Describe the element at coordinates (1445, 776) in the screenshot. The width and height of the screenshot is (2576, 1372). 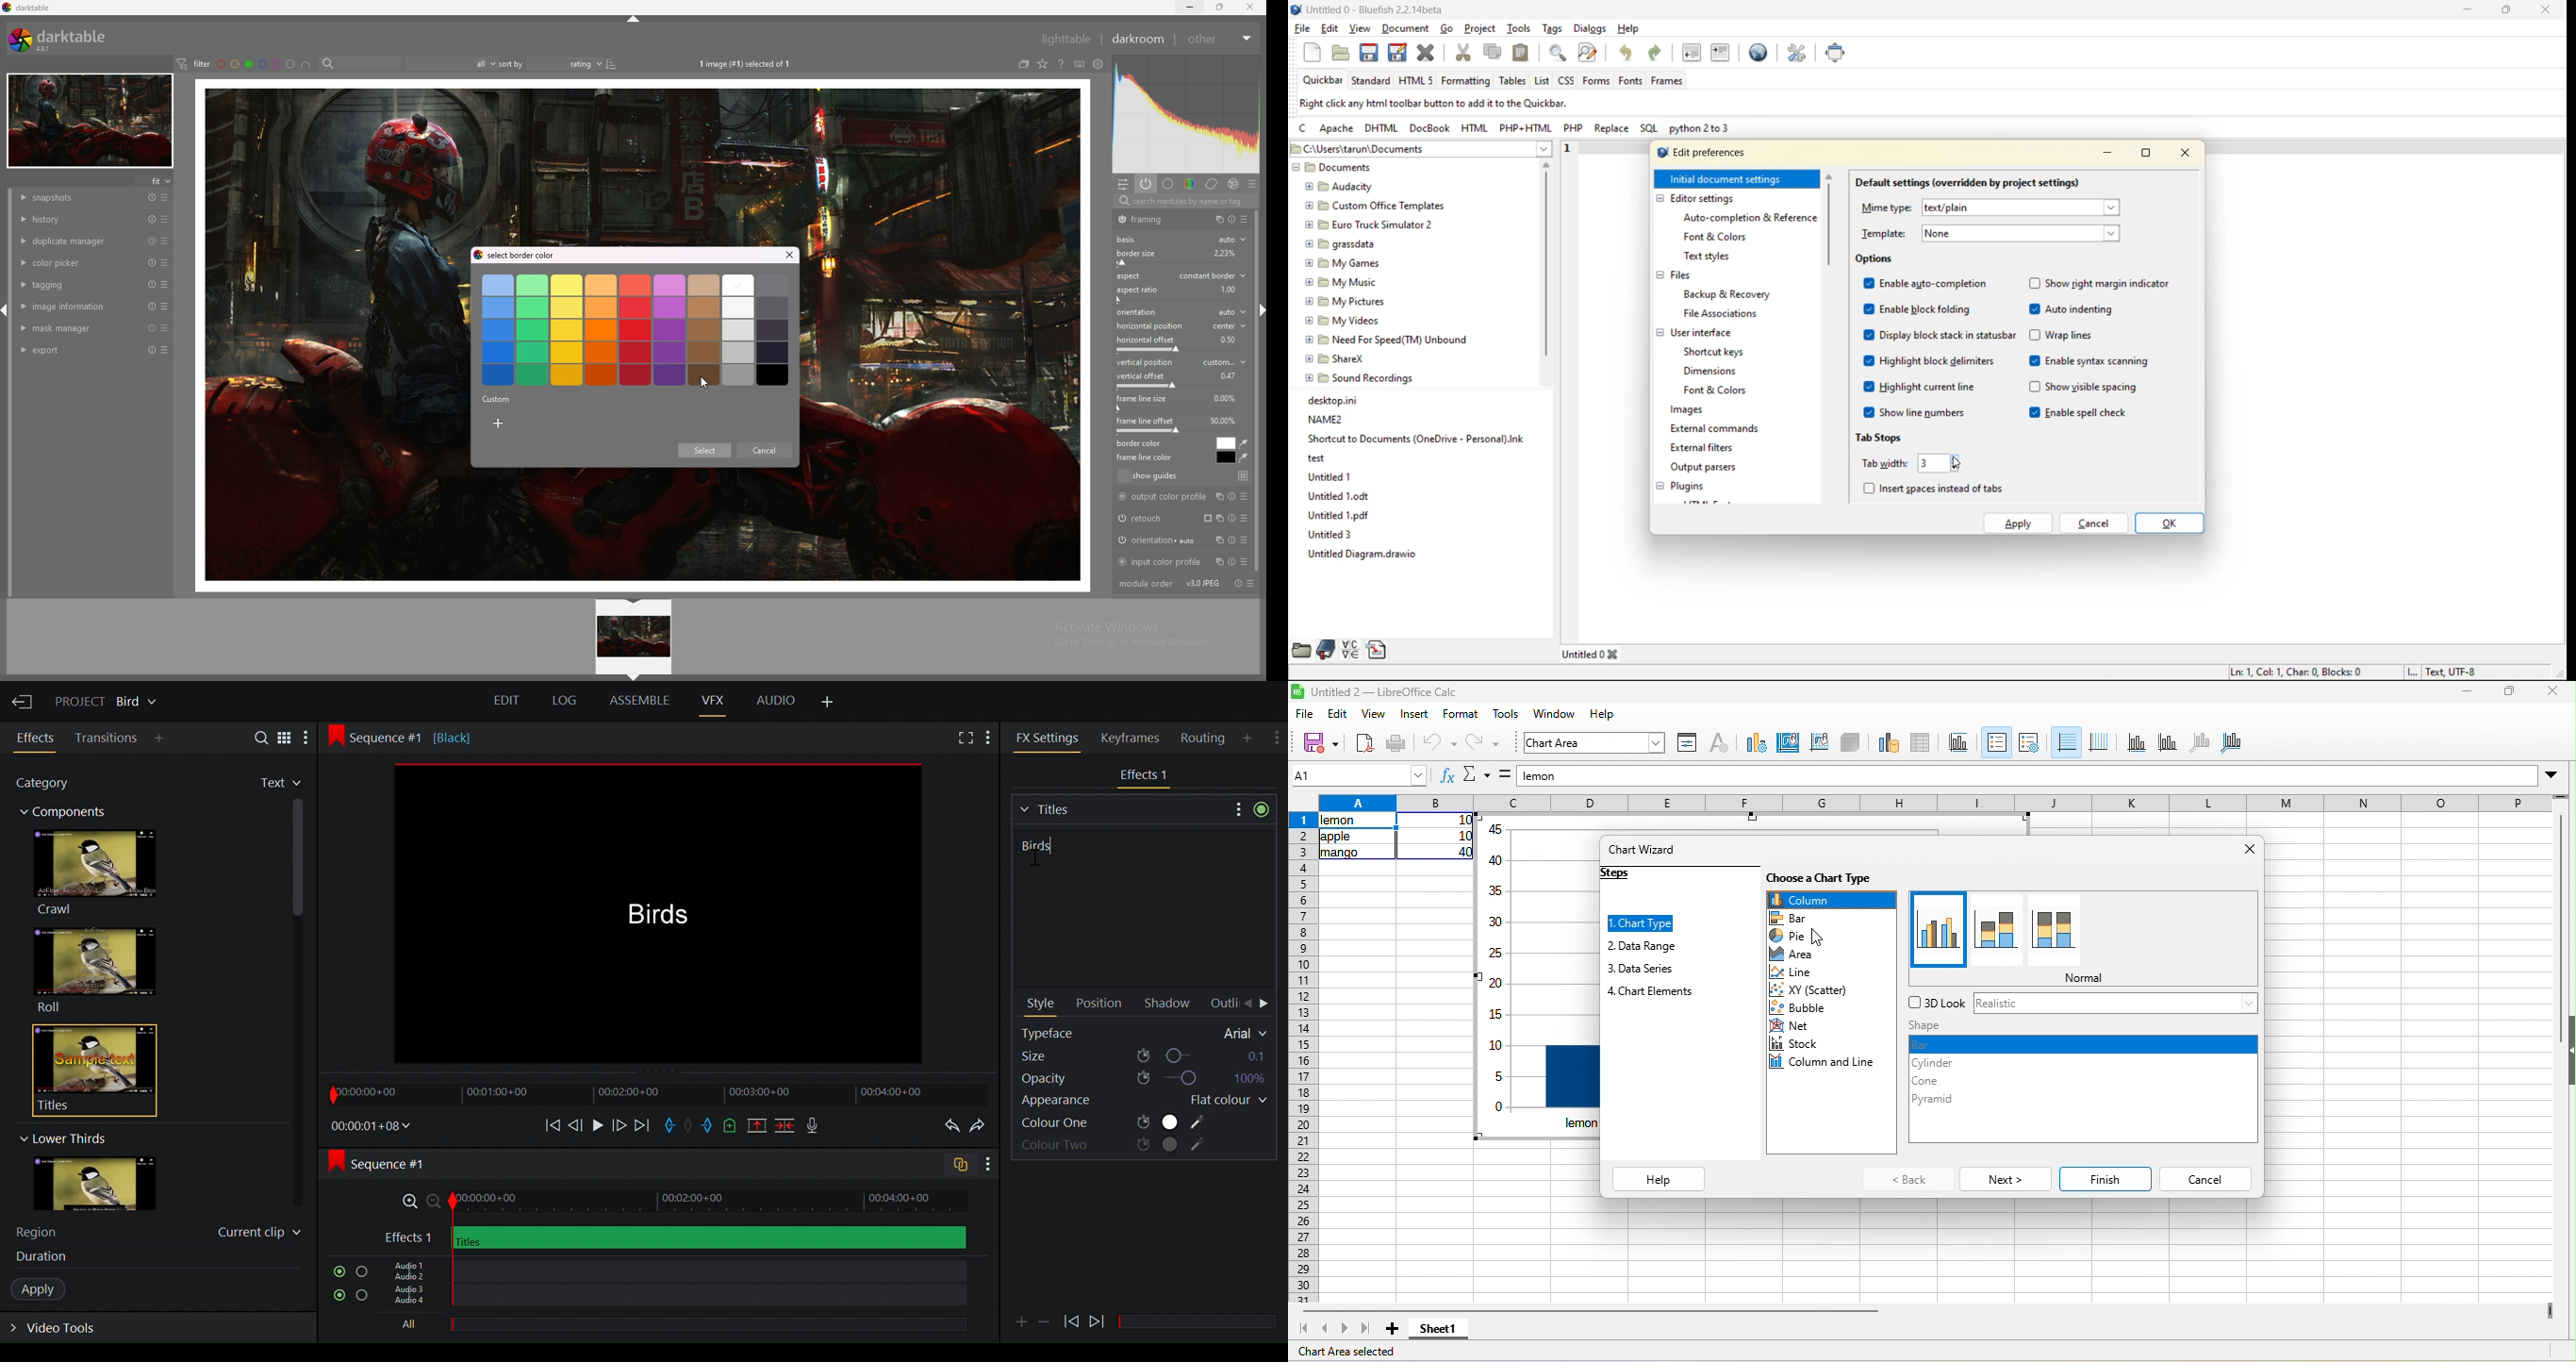
I see `function wizard` at that location.